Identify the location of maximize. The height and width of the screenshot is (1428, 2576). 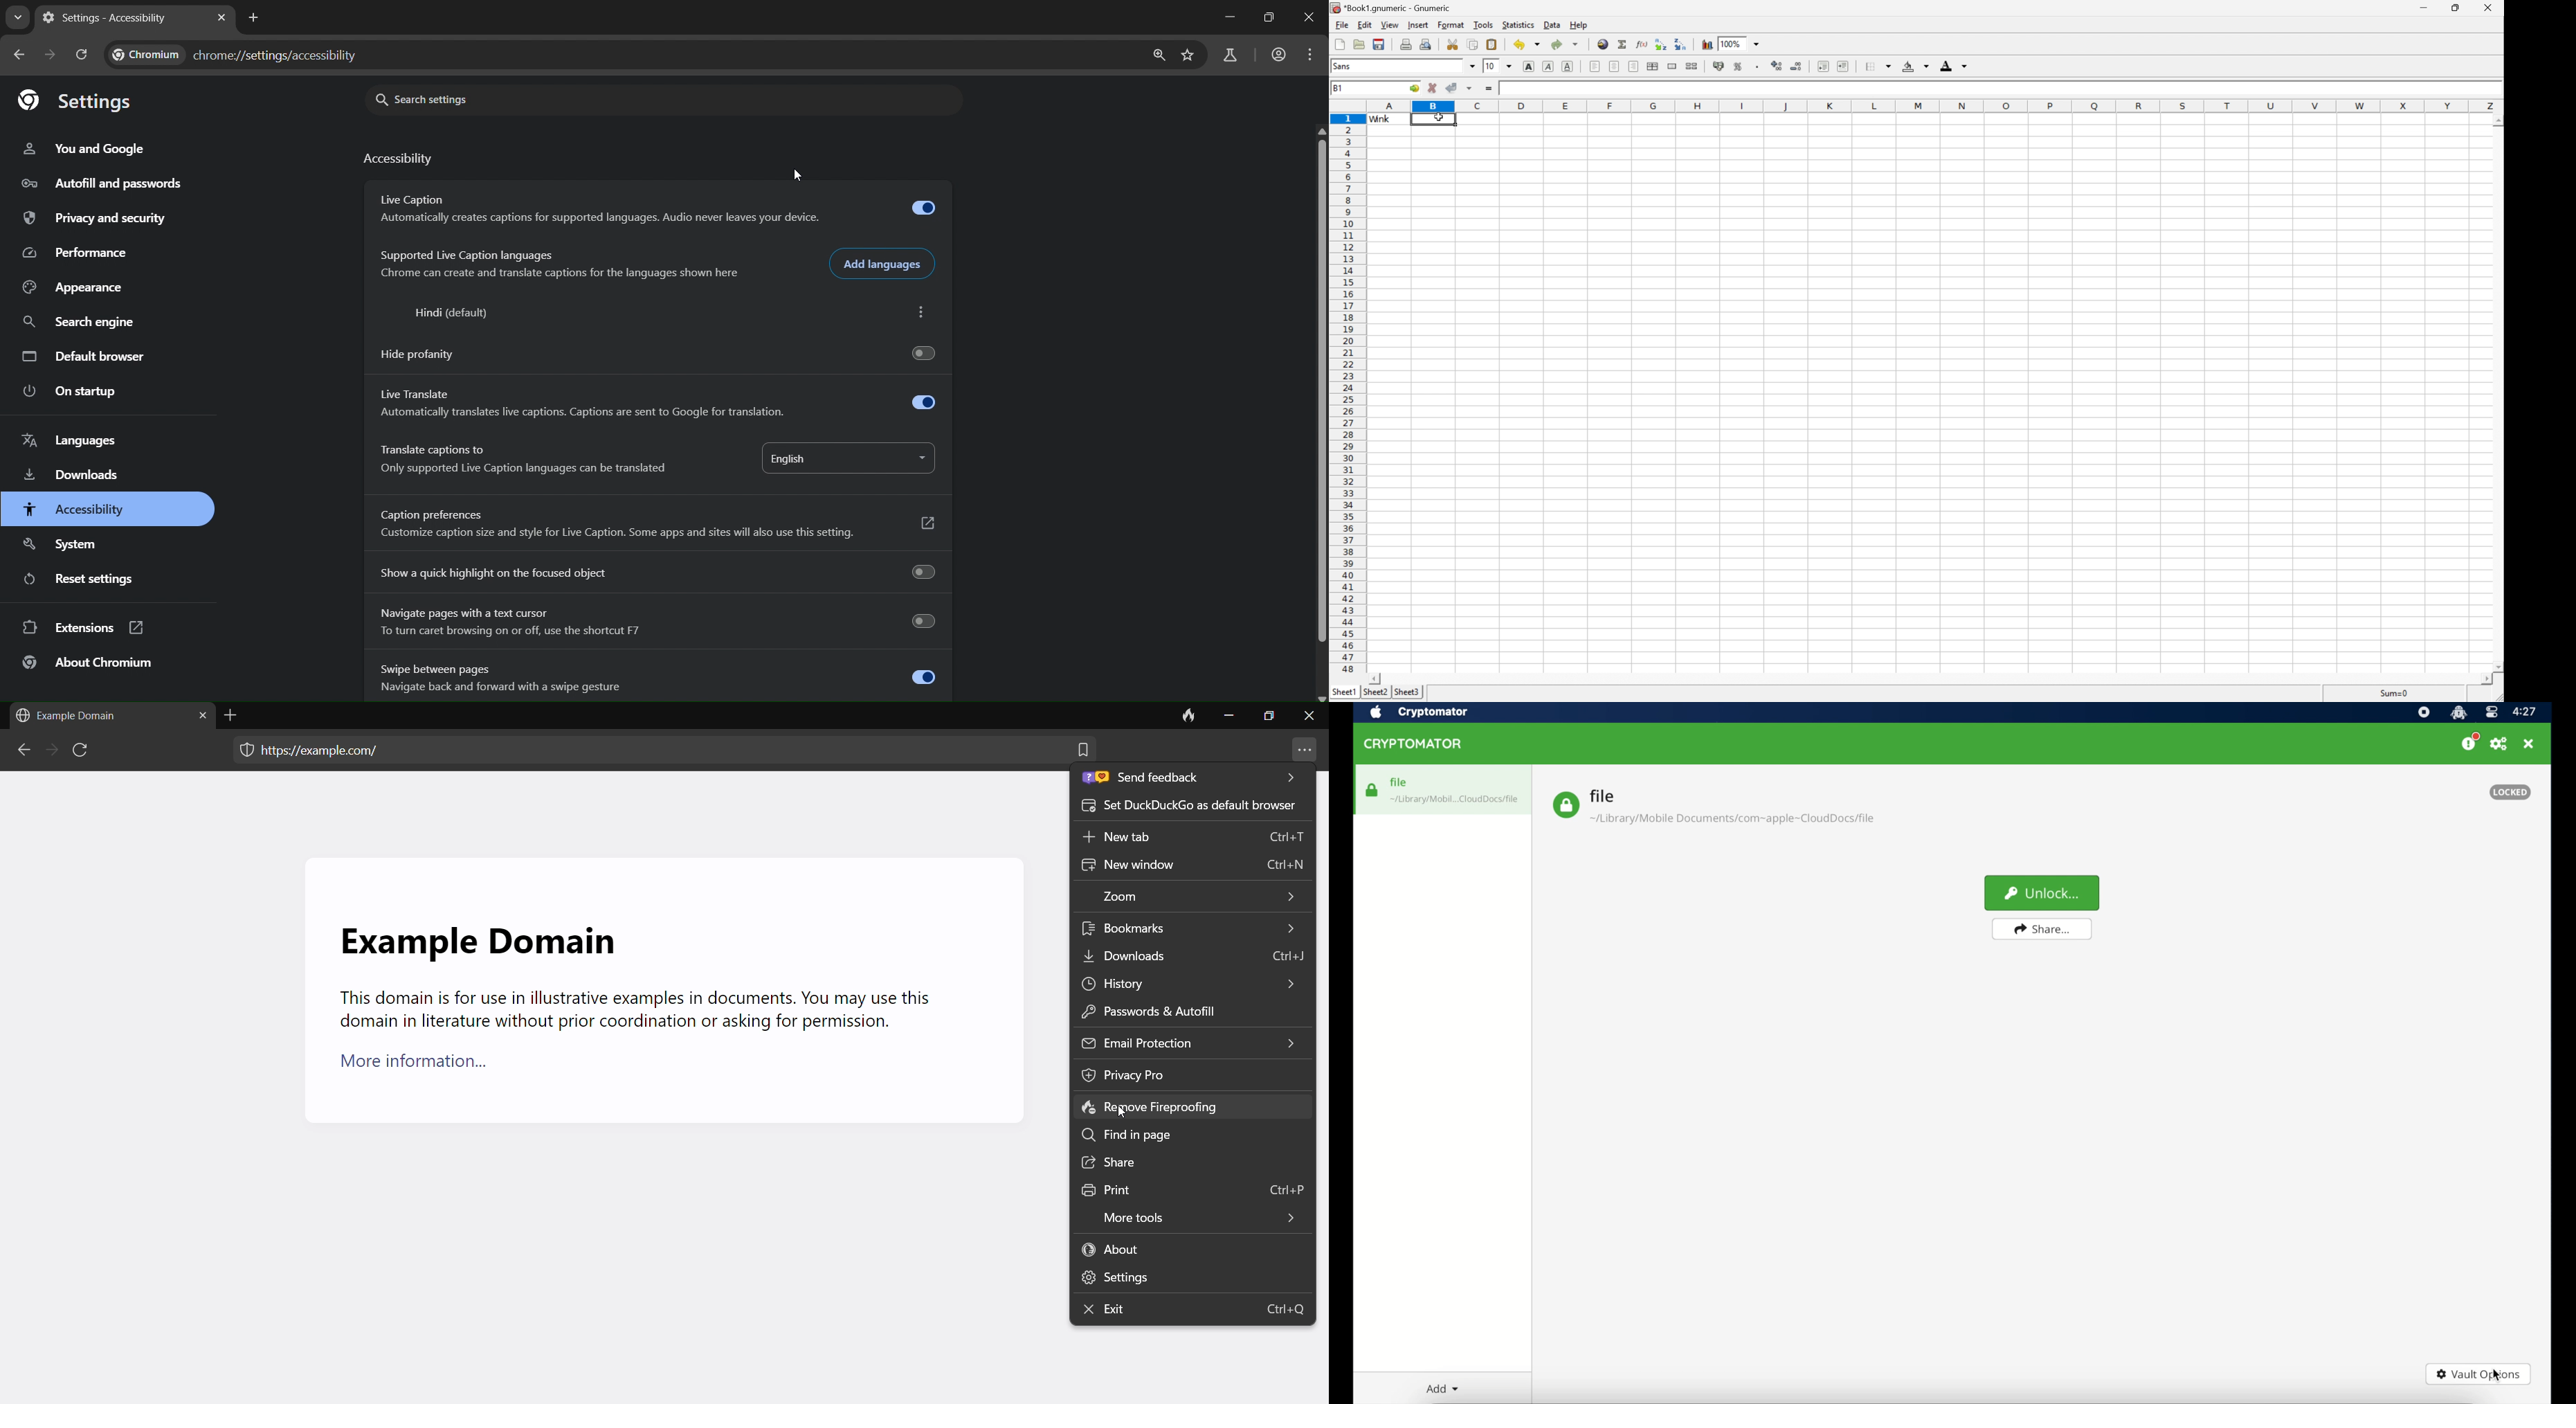
(1267, 719).